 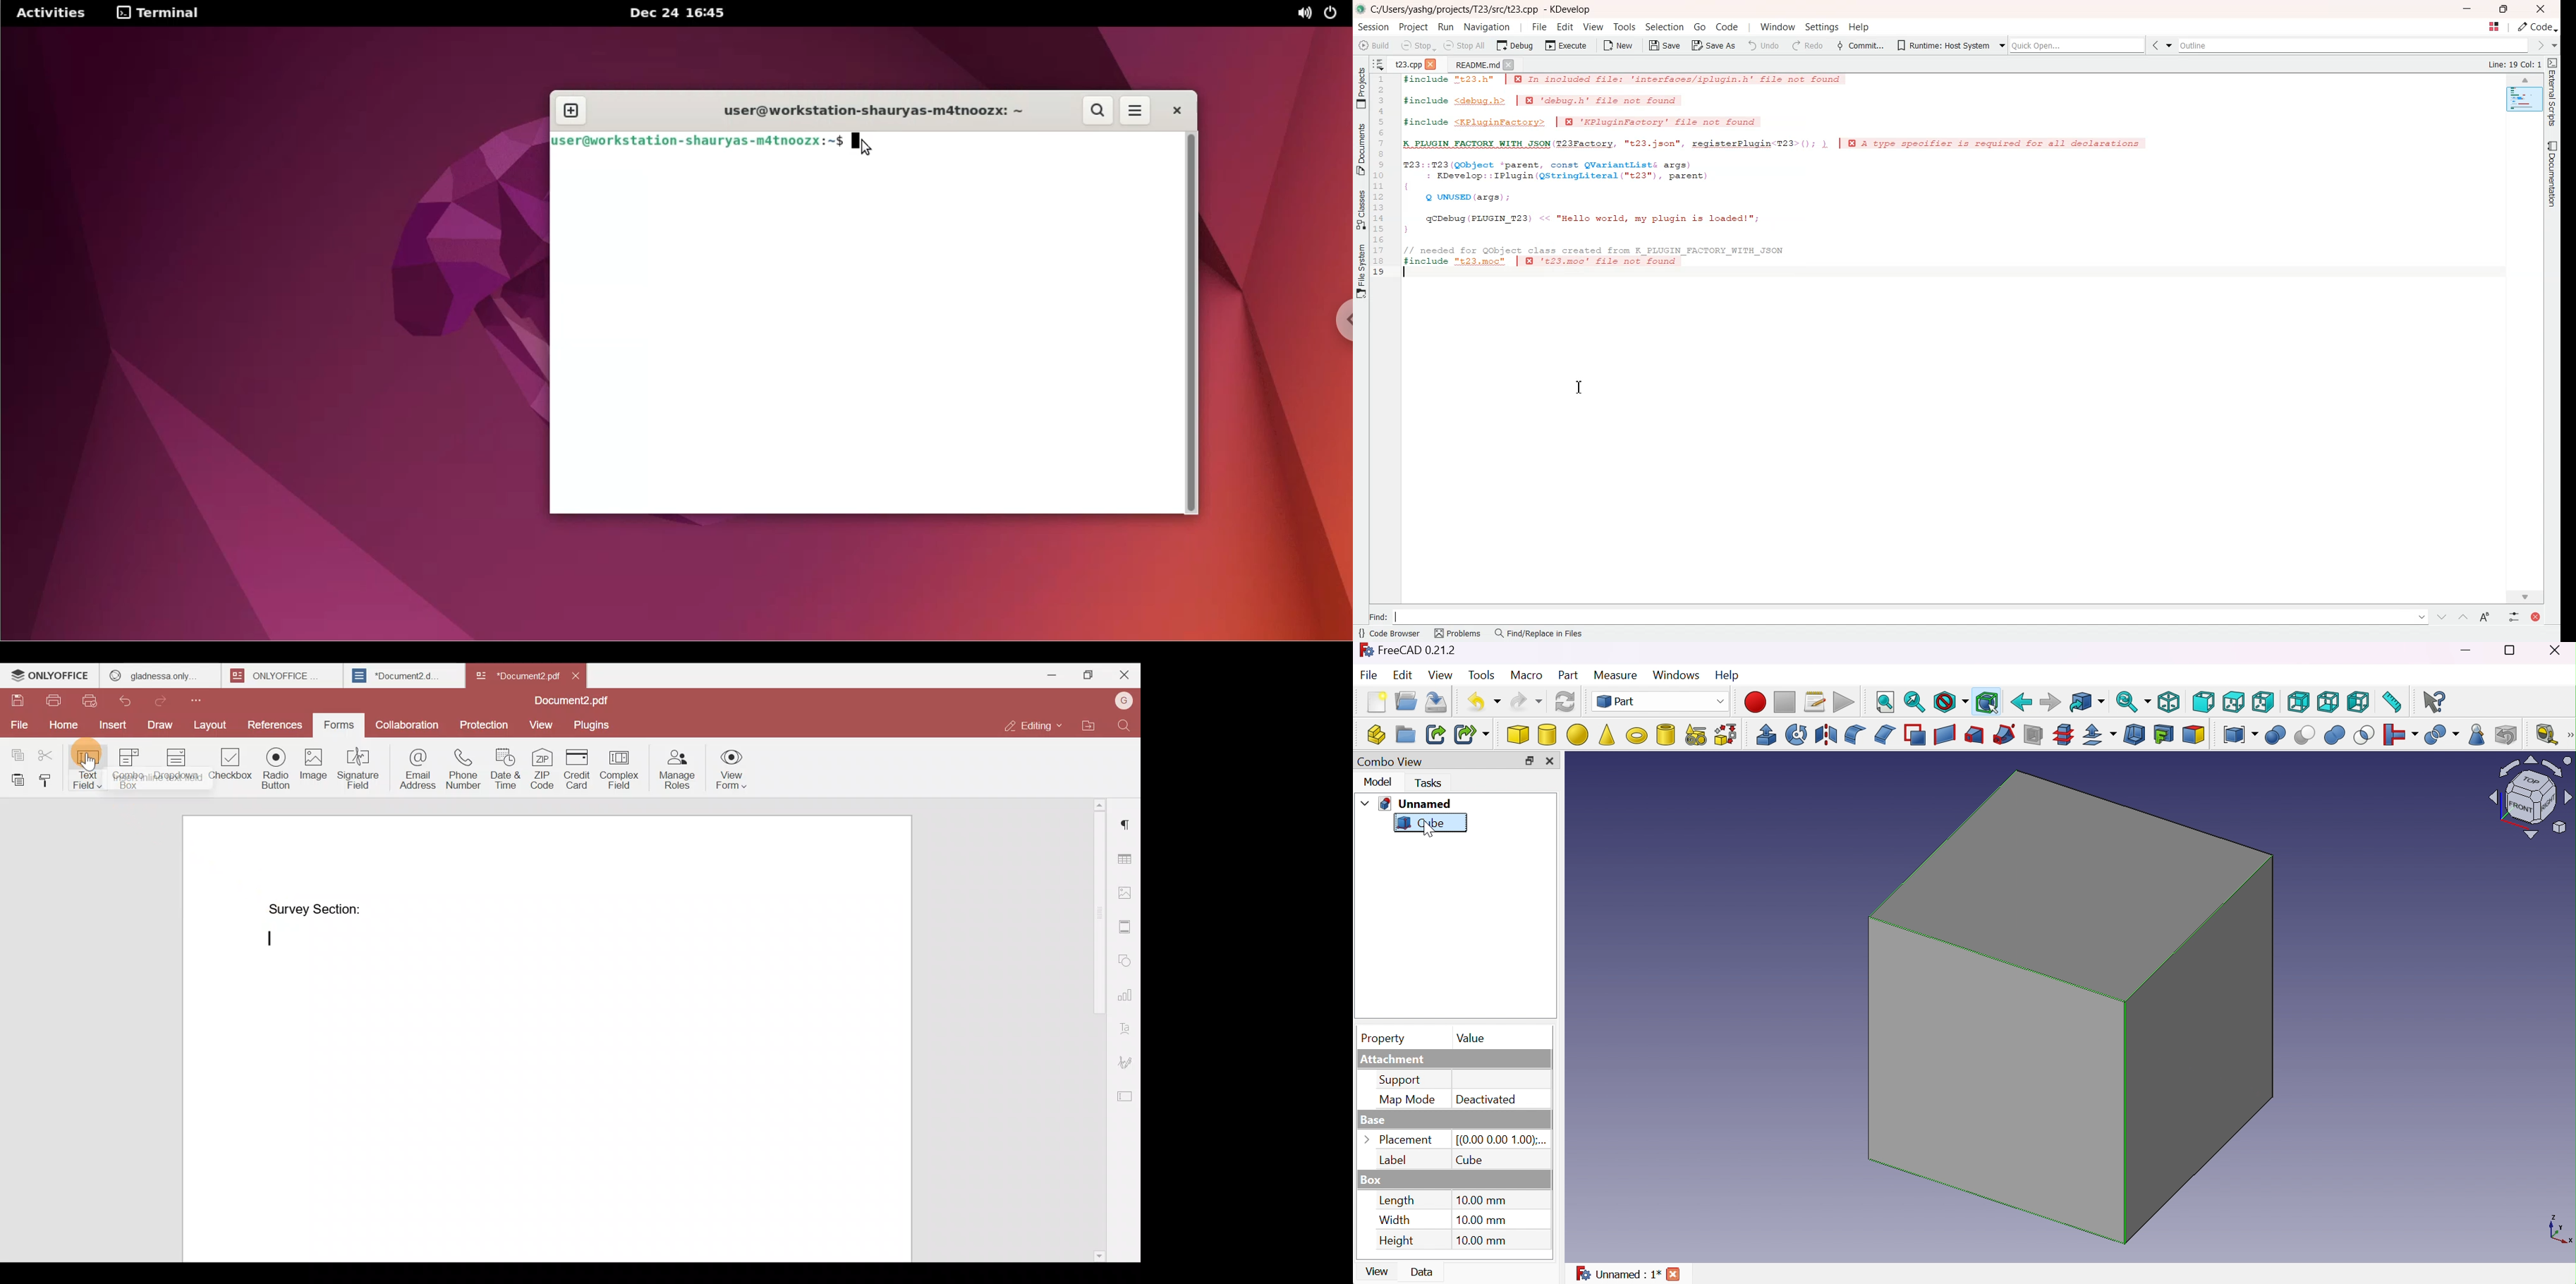 I want to click on ZIP code, so click(x=544, y=767).